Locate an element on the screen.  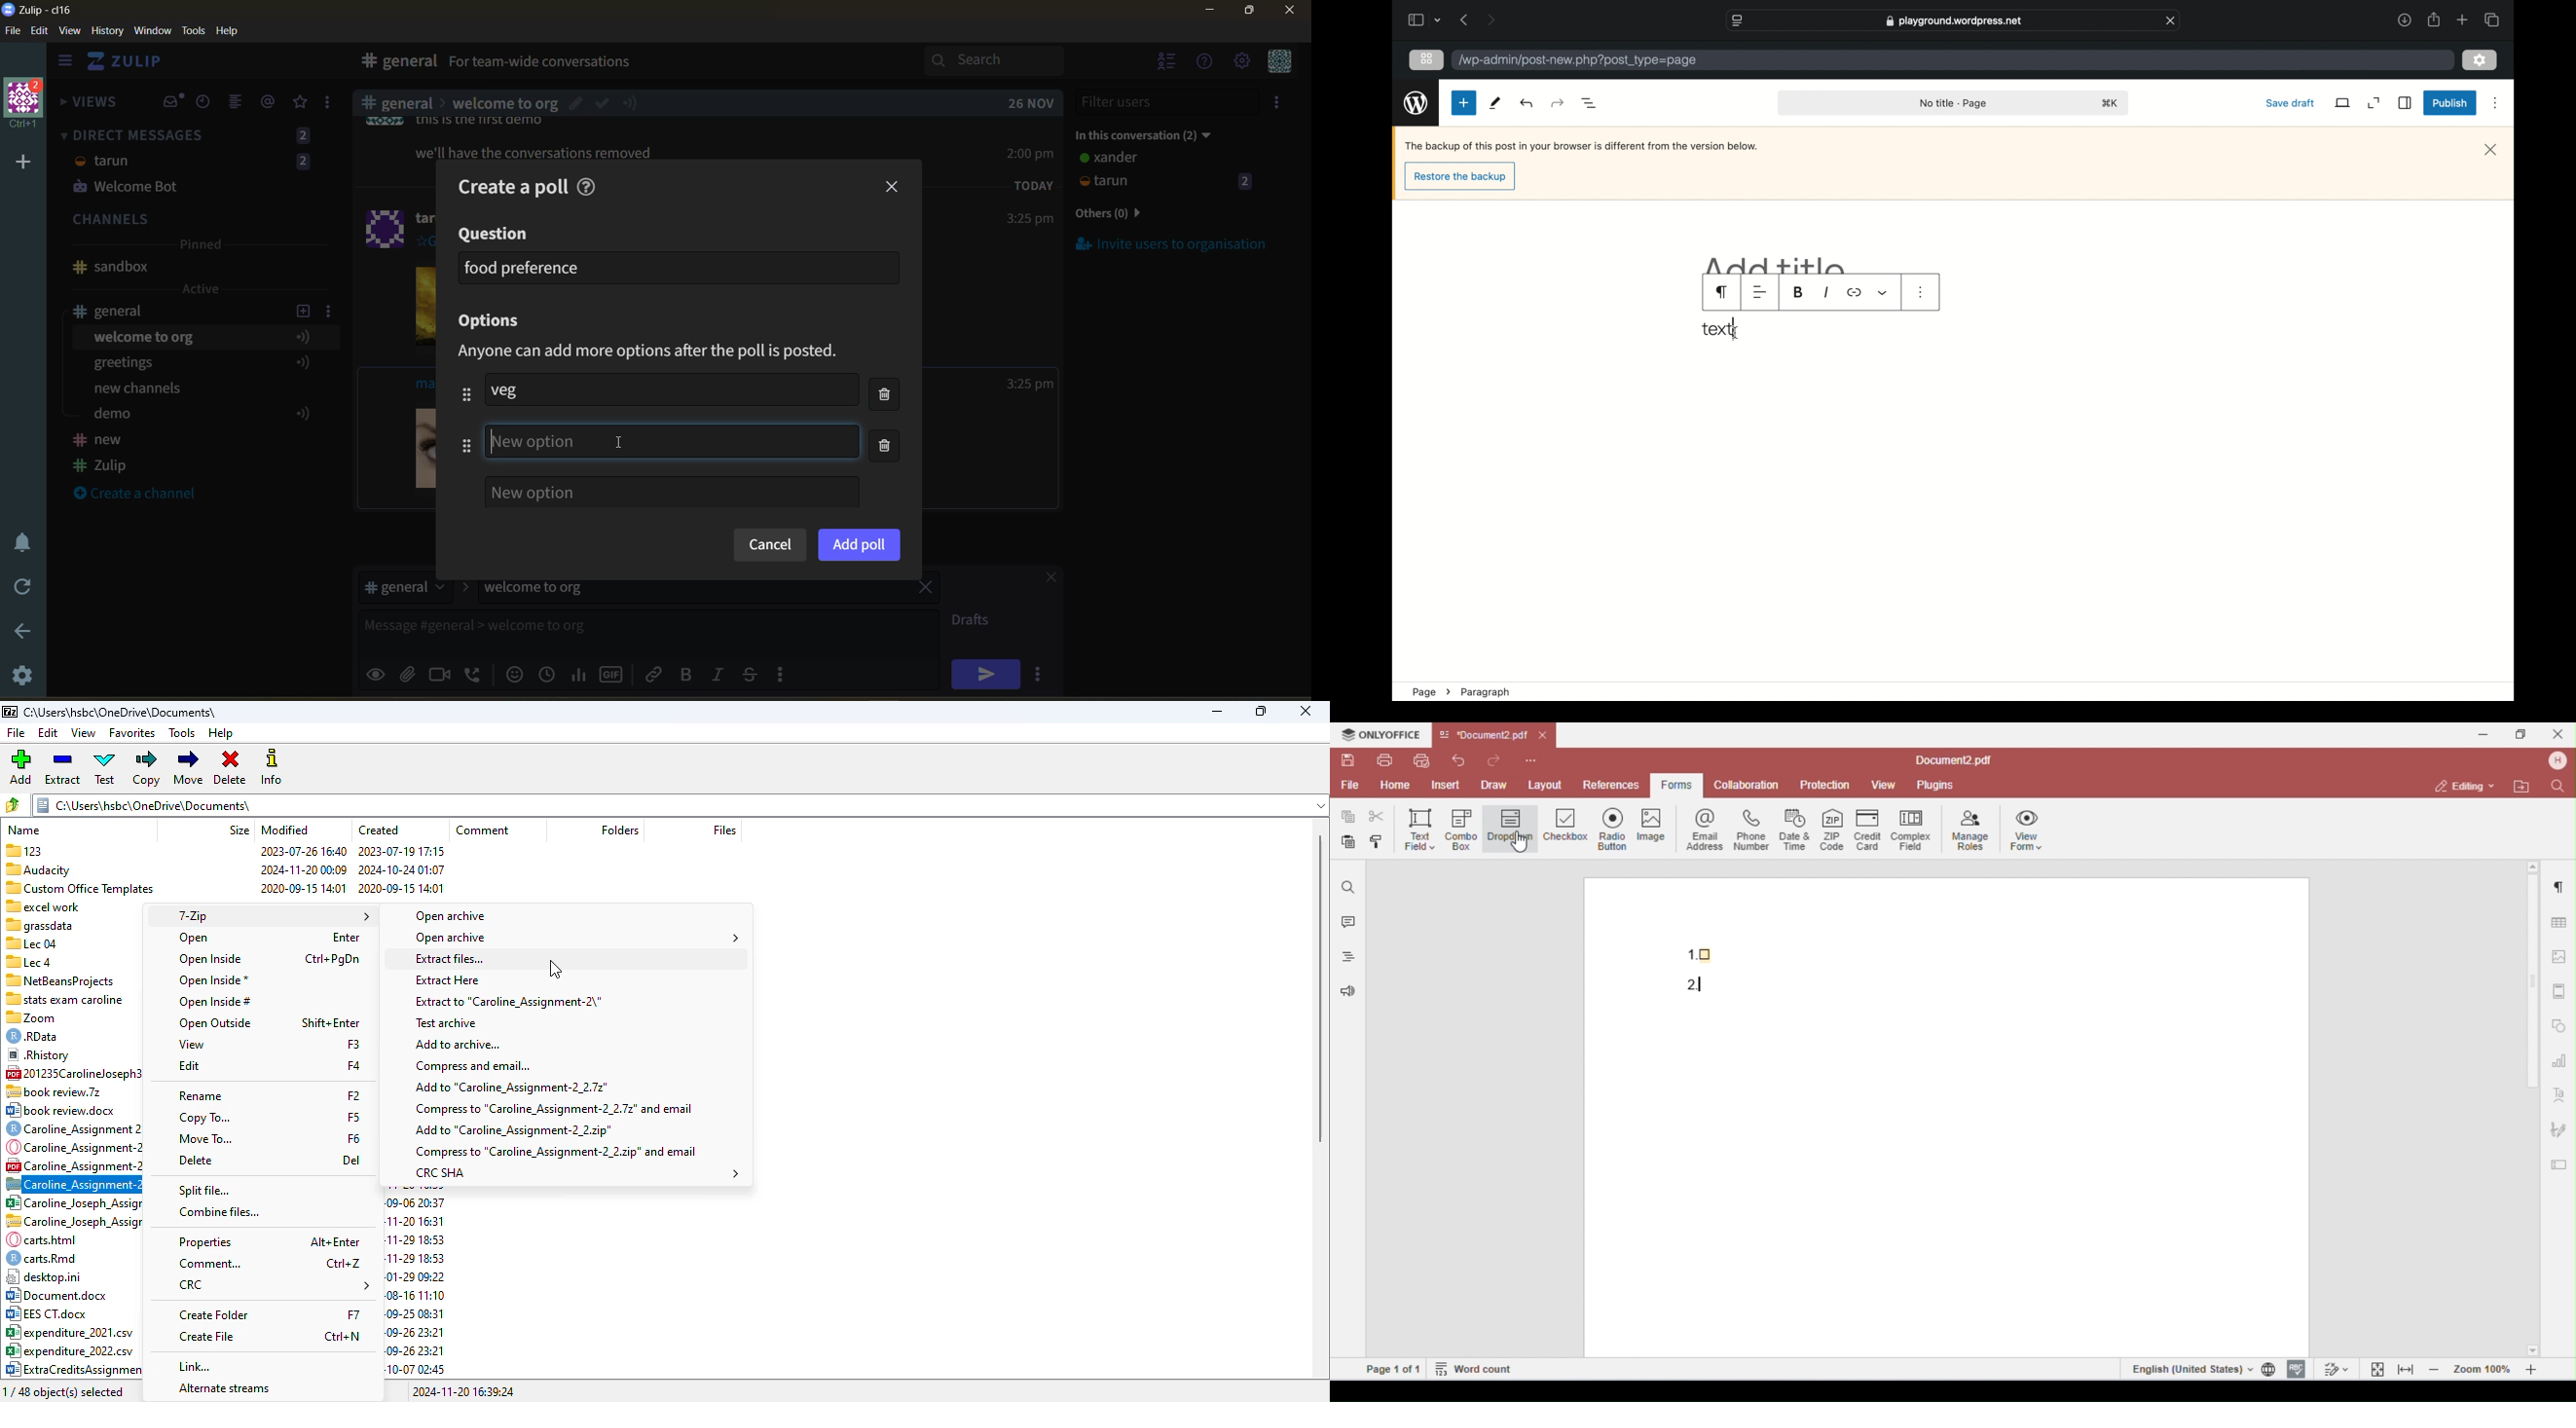
Alternate streams is located at coordinates (224, 1390).